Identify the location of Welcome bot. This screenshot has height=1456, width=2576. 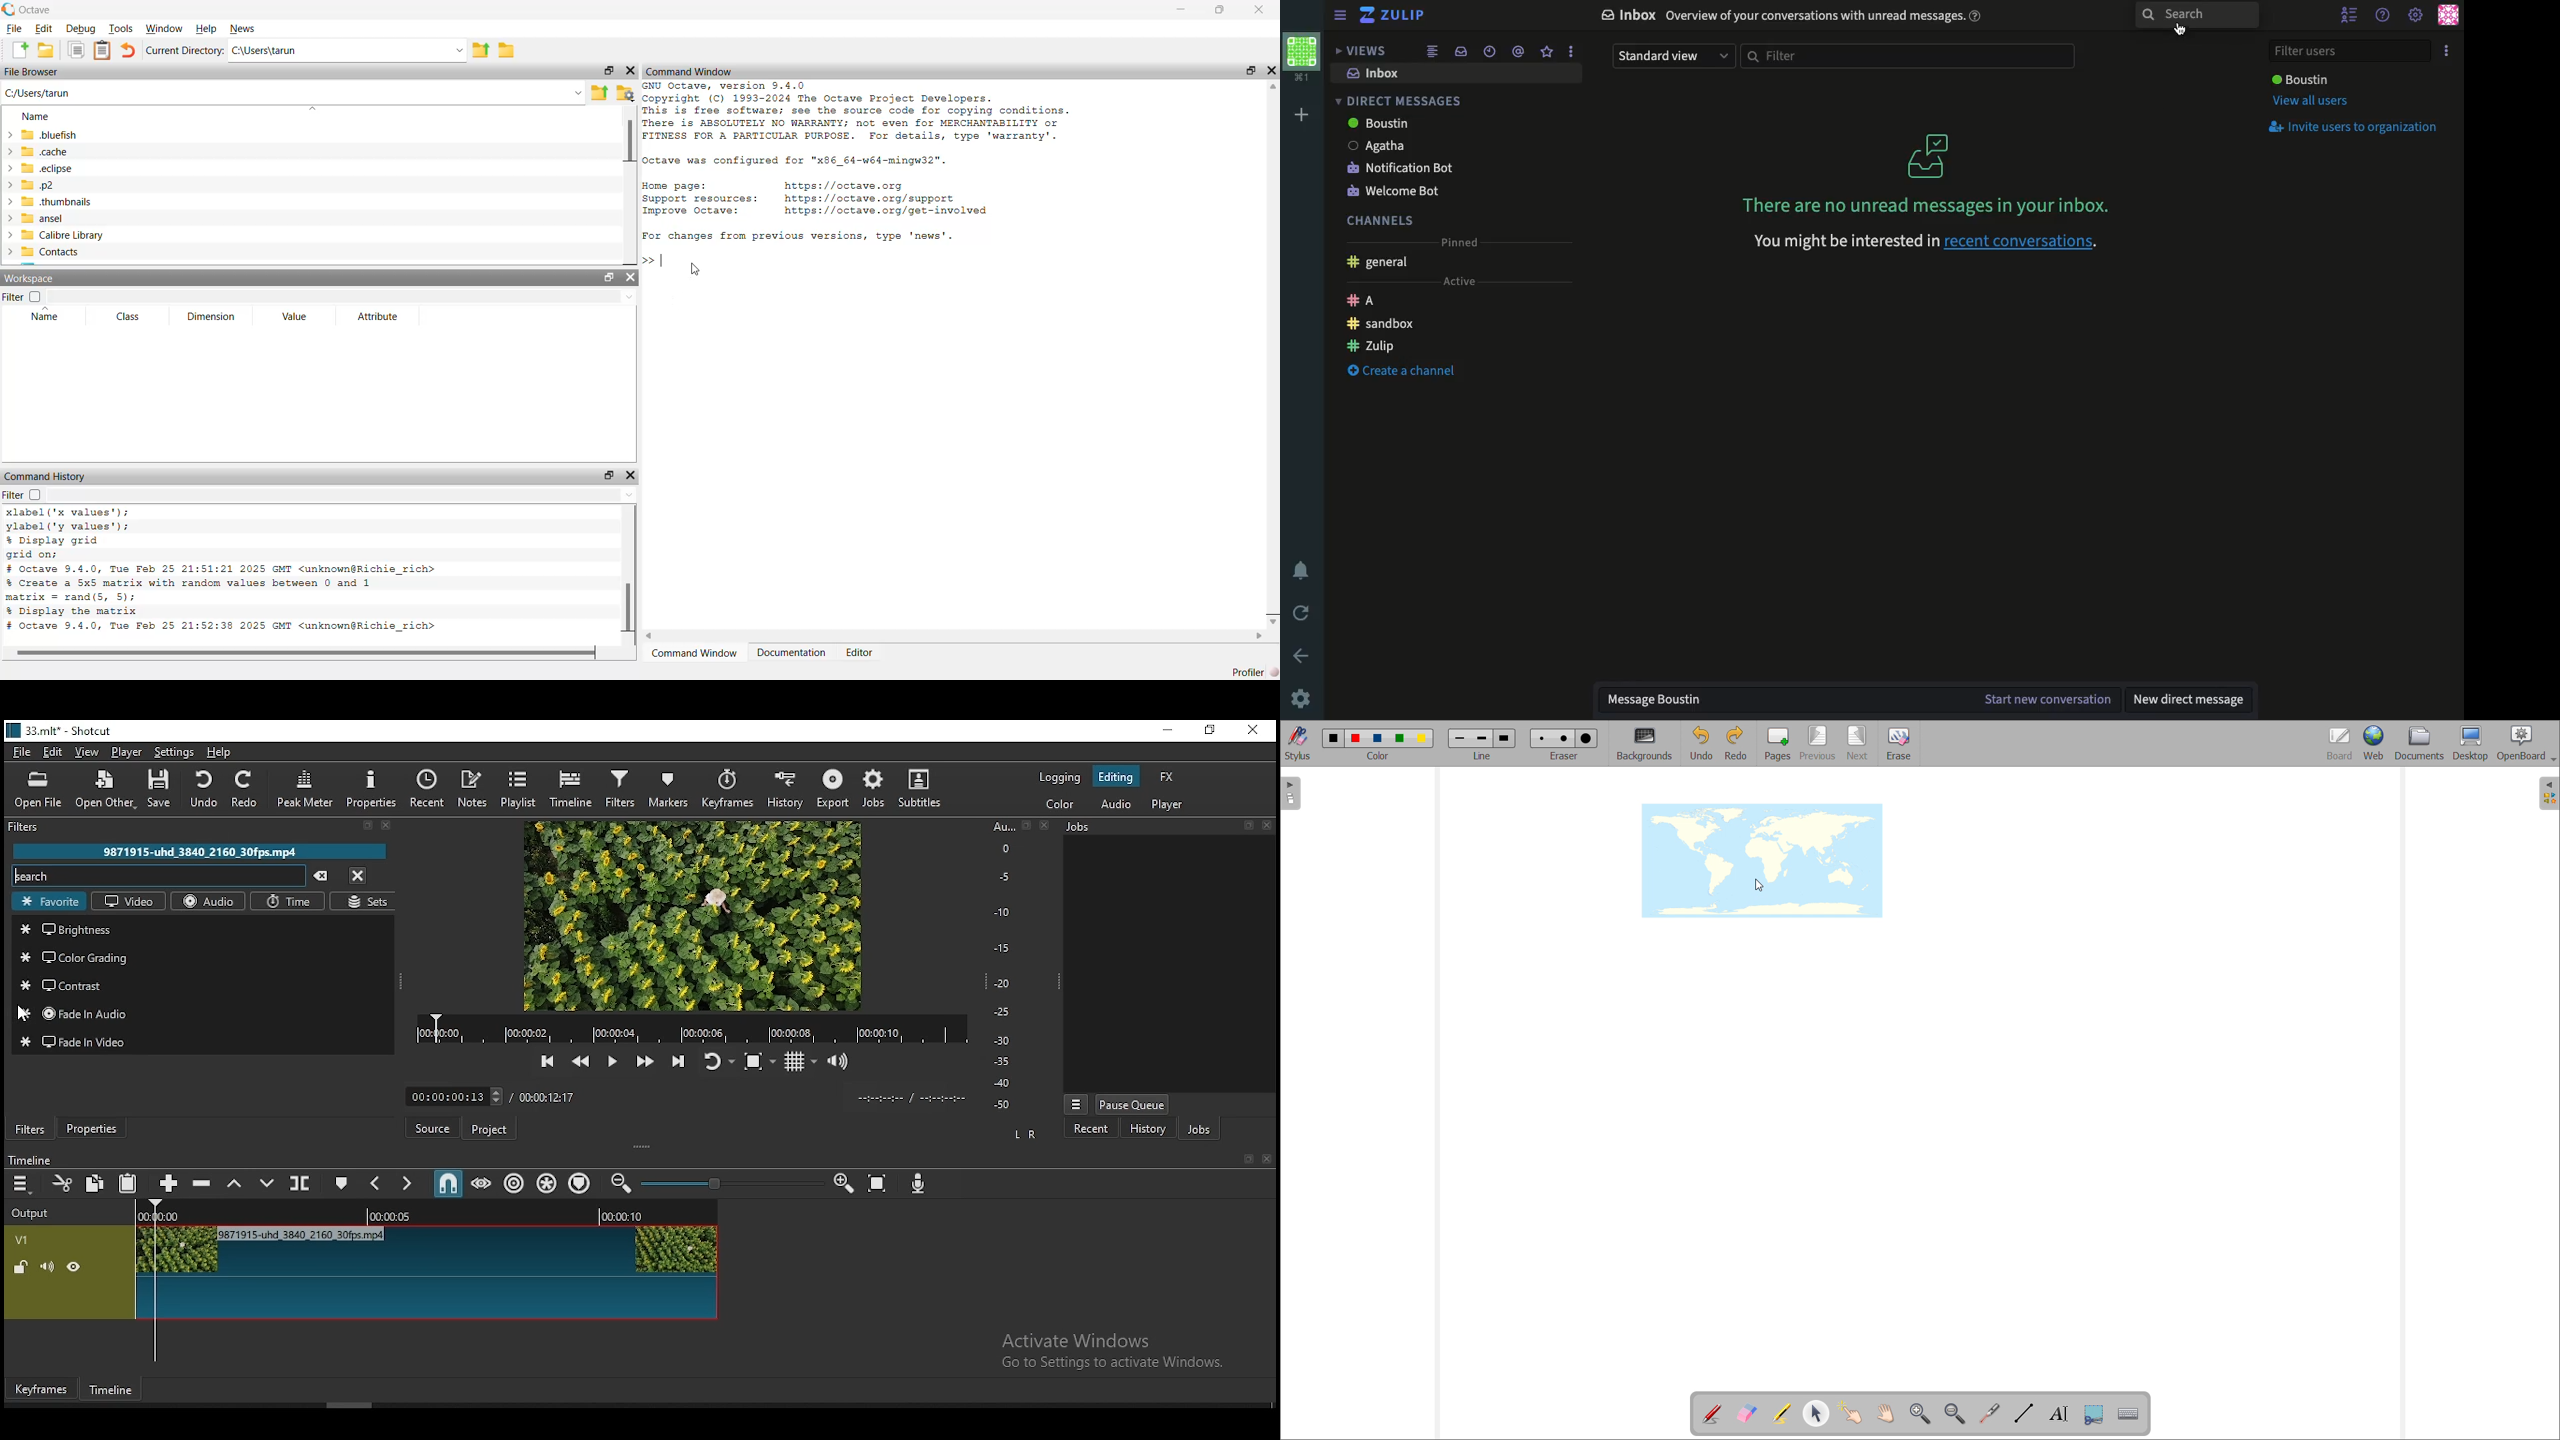
(1396, 193).